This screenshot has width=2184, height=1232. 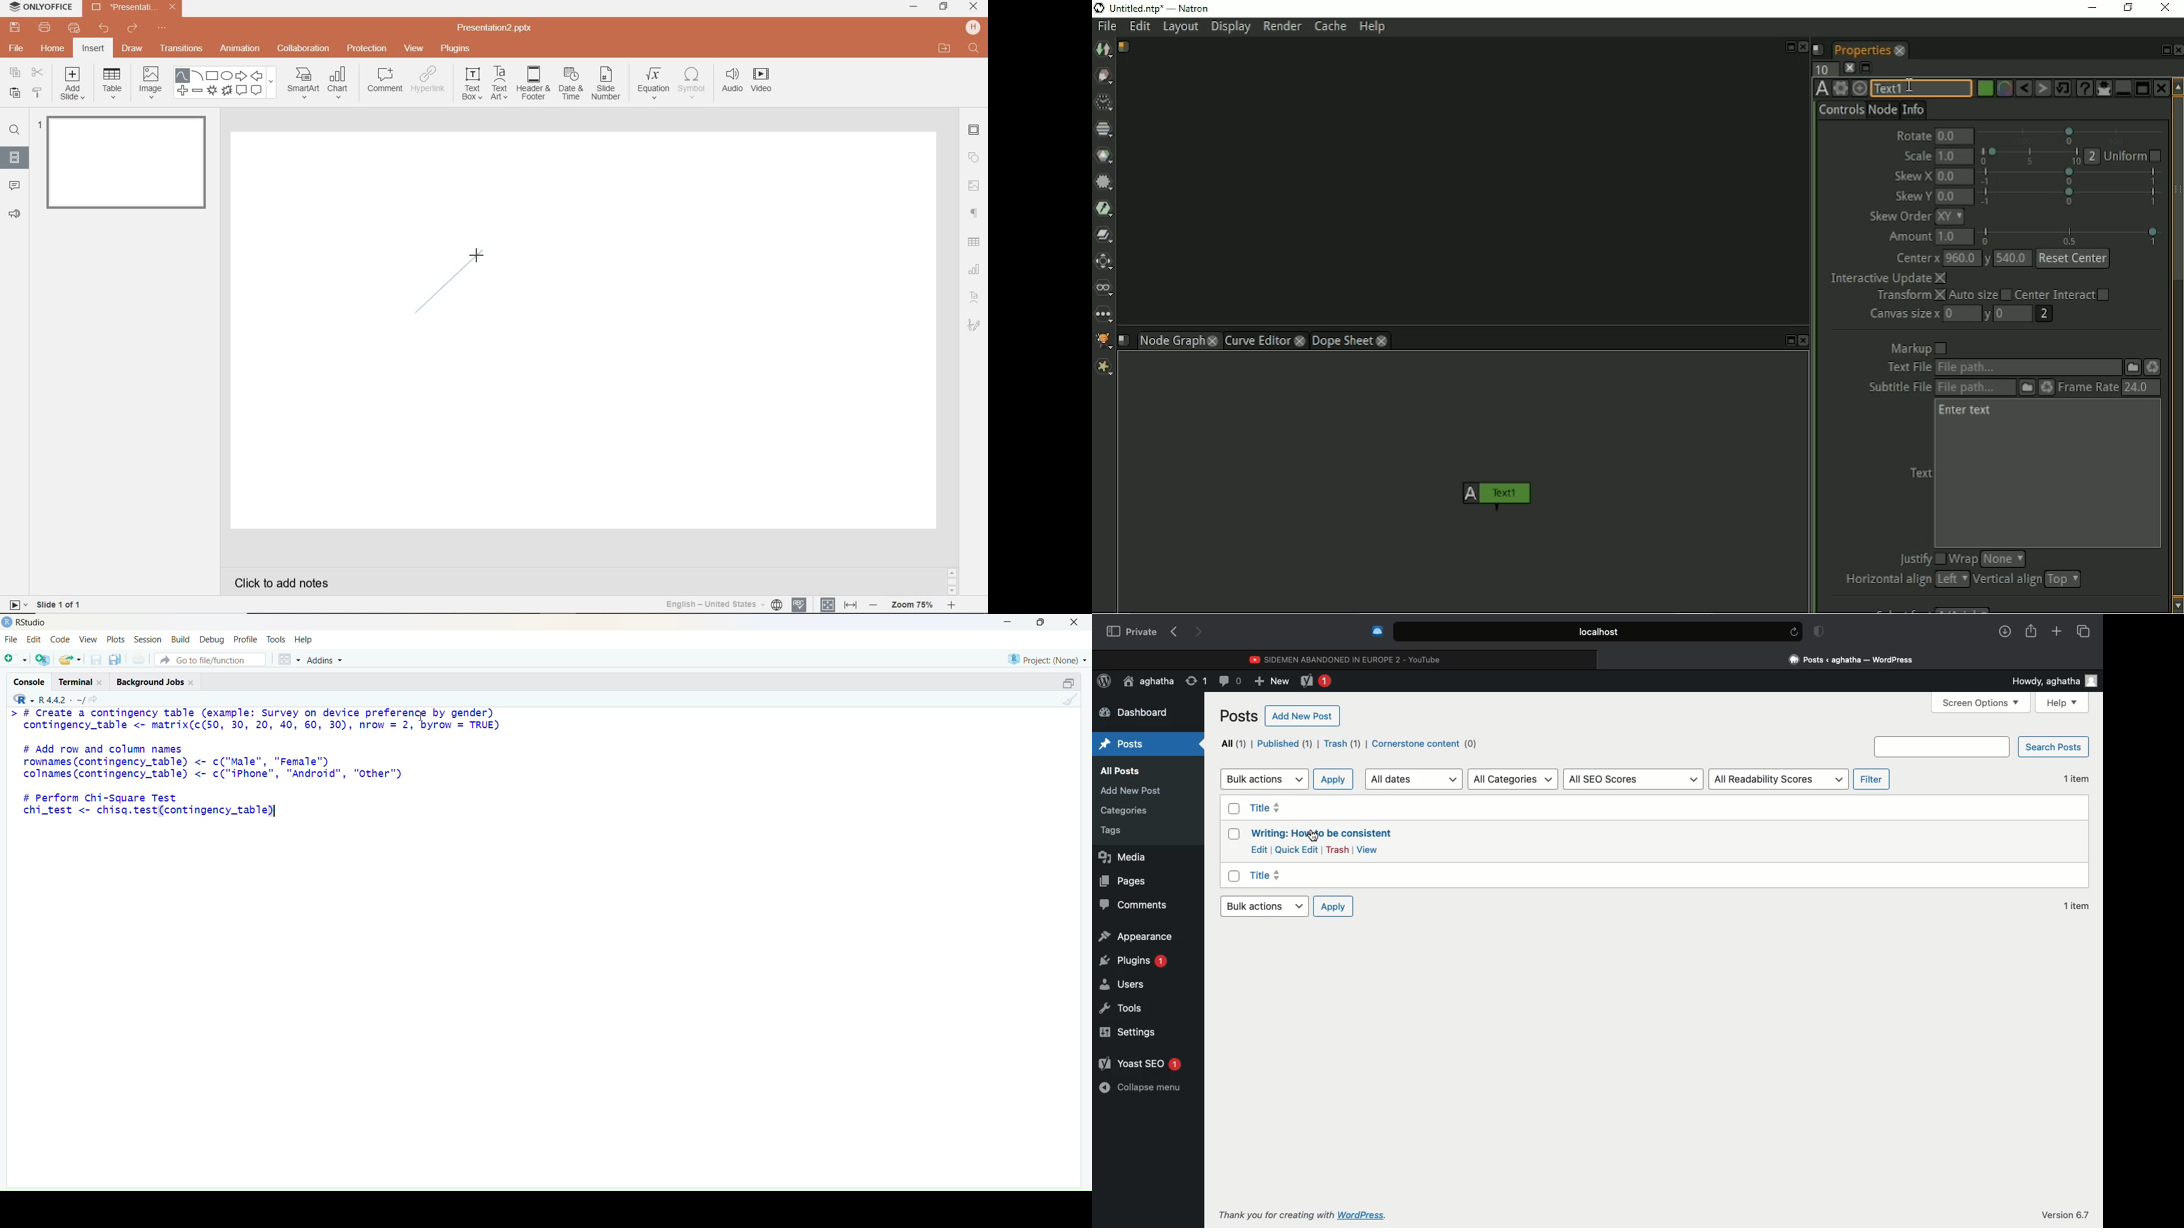 What do you see at coordinates (1318, 682) in the screenshot?
I see `Yoast` at bounding box center [1318, 682].